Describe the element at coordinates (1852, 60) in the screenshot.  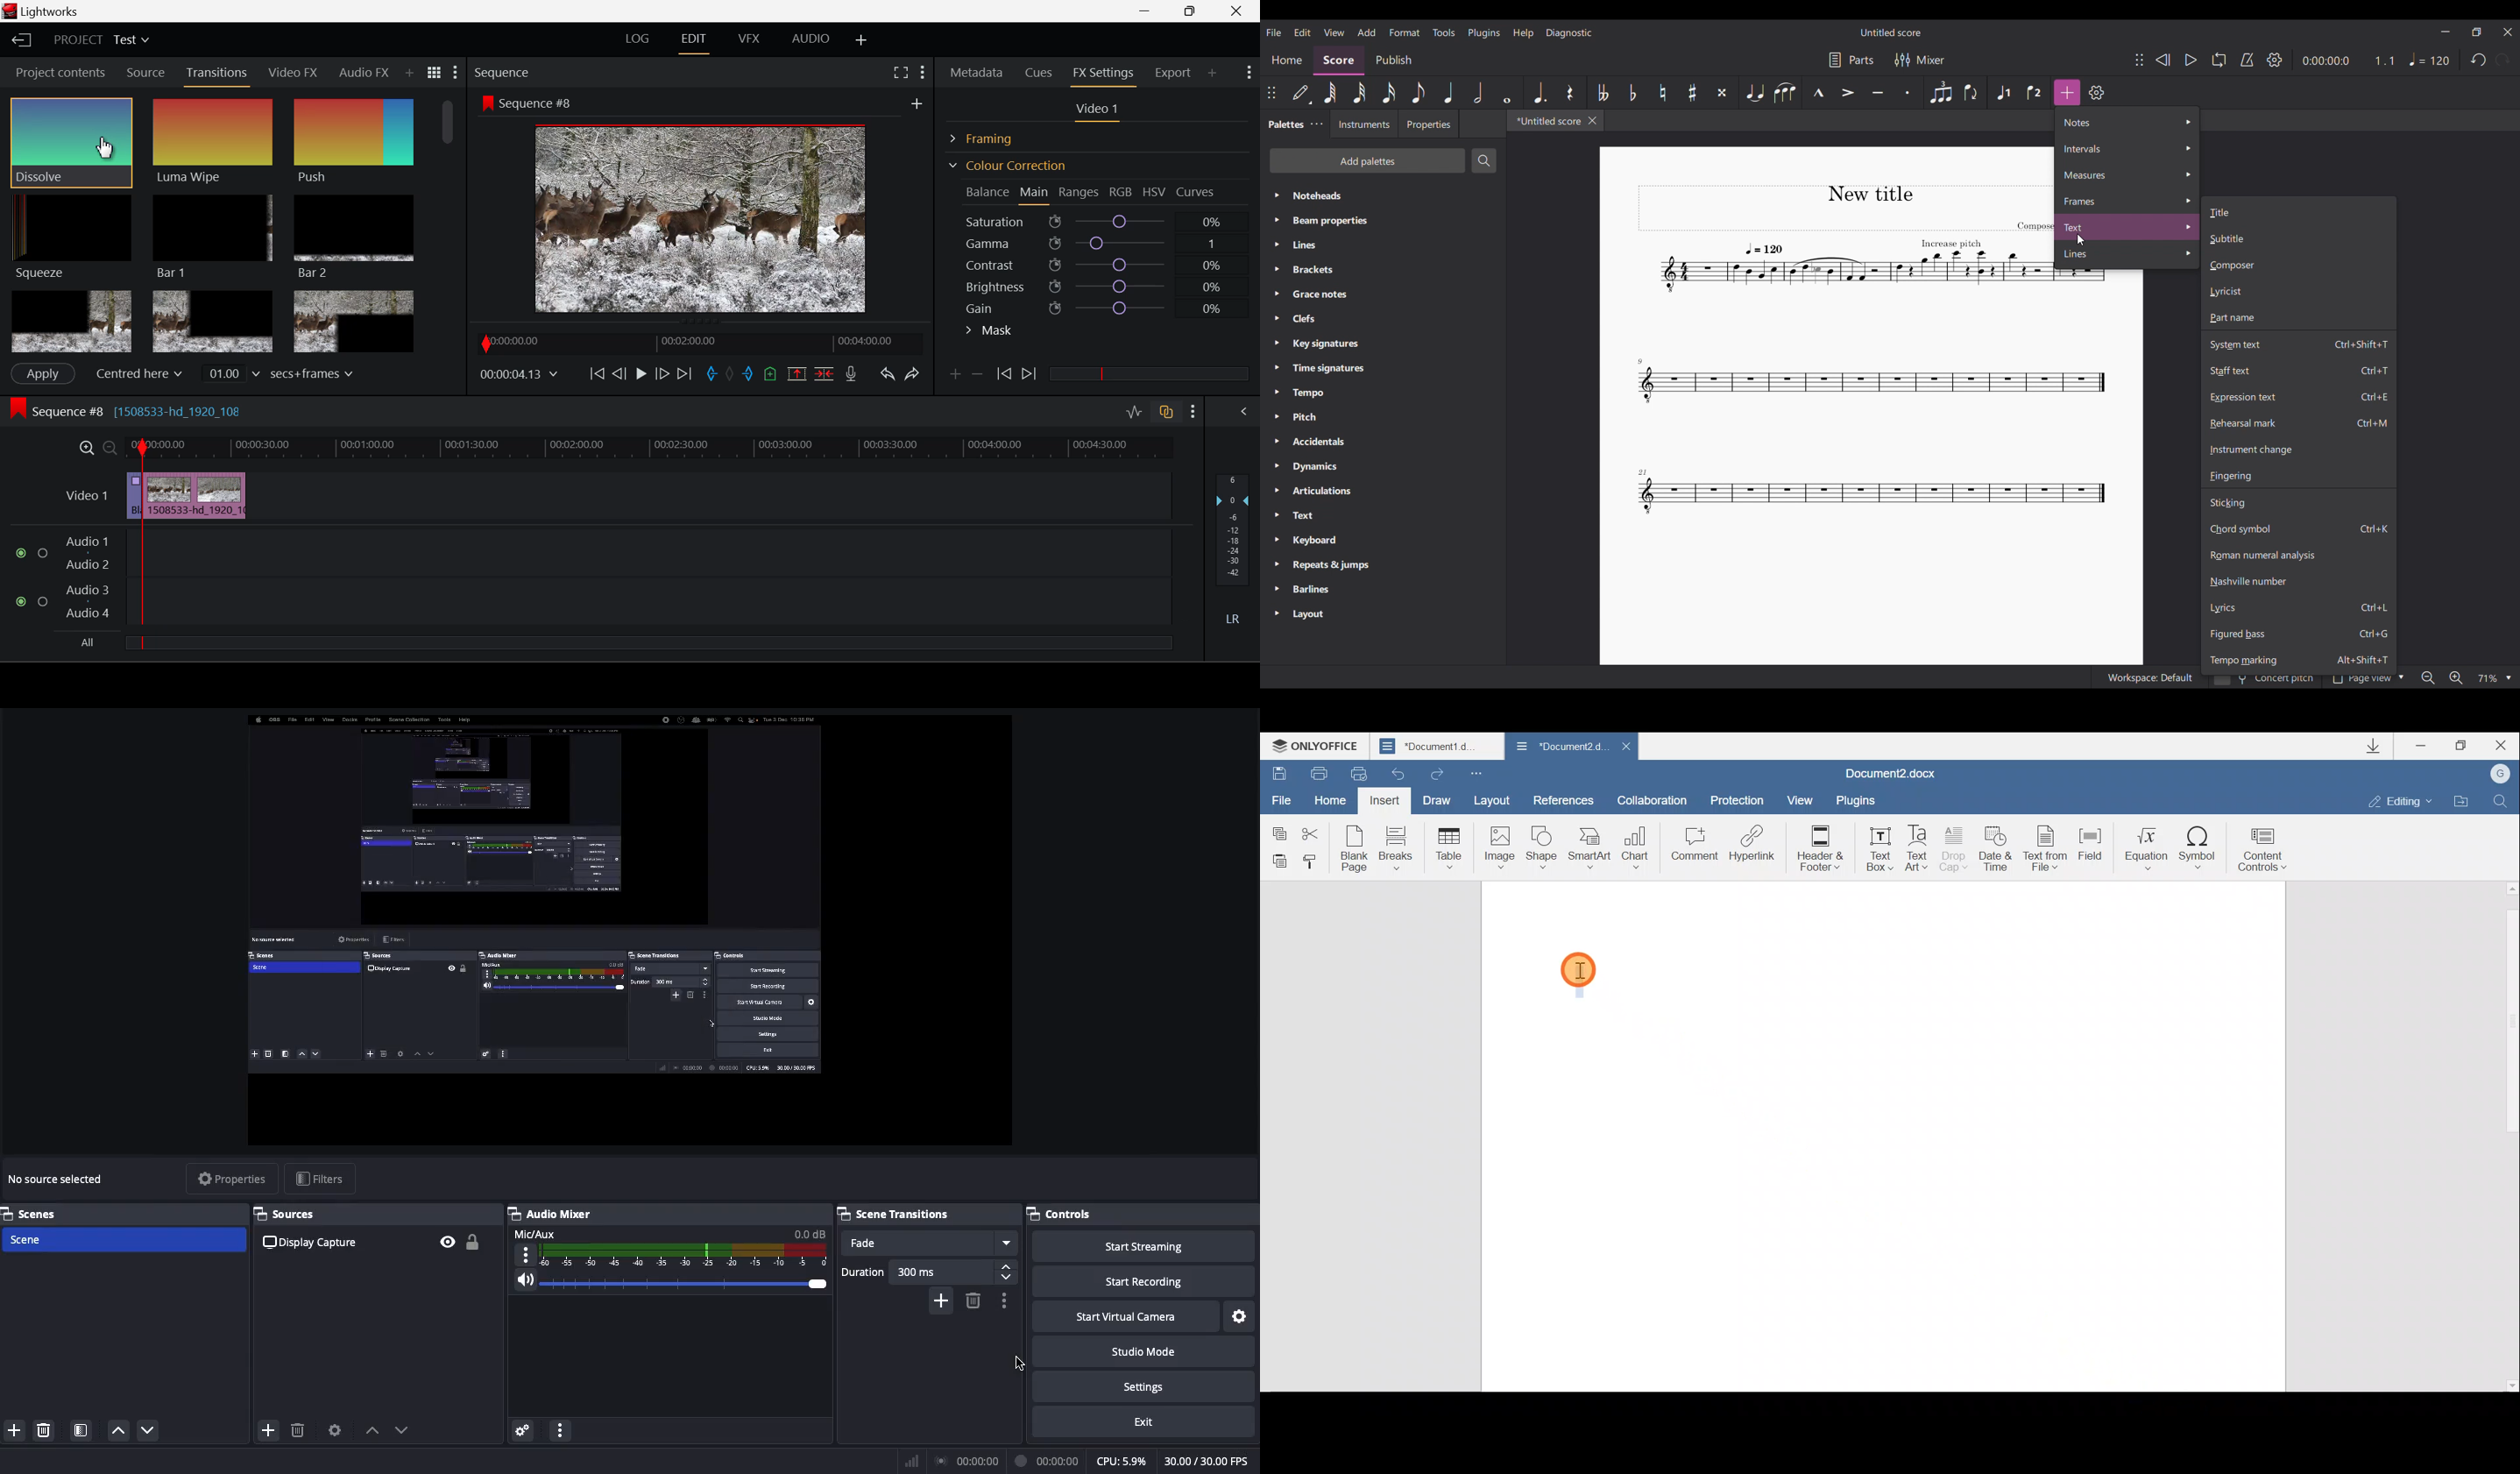
I see `Parts settings` at that location.